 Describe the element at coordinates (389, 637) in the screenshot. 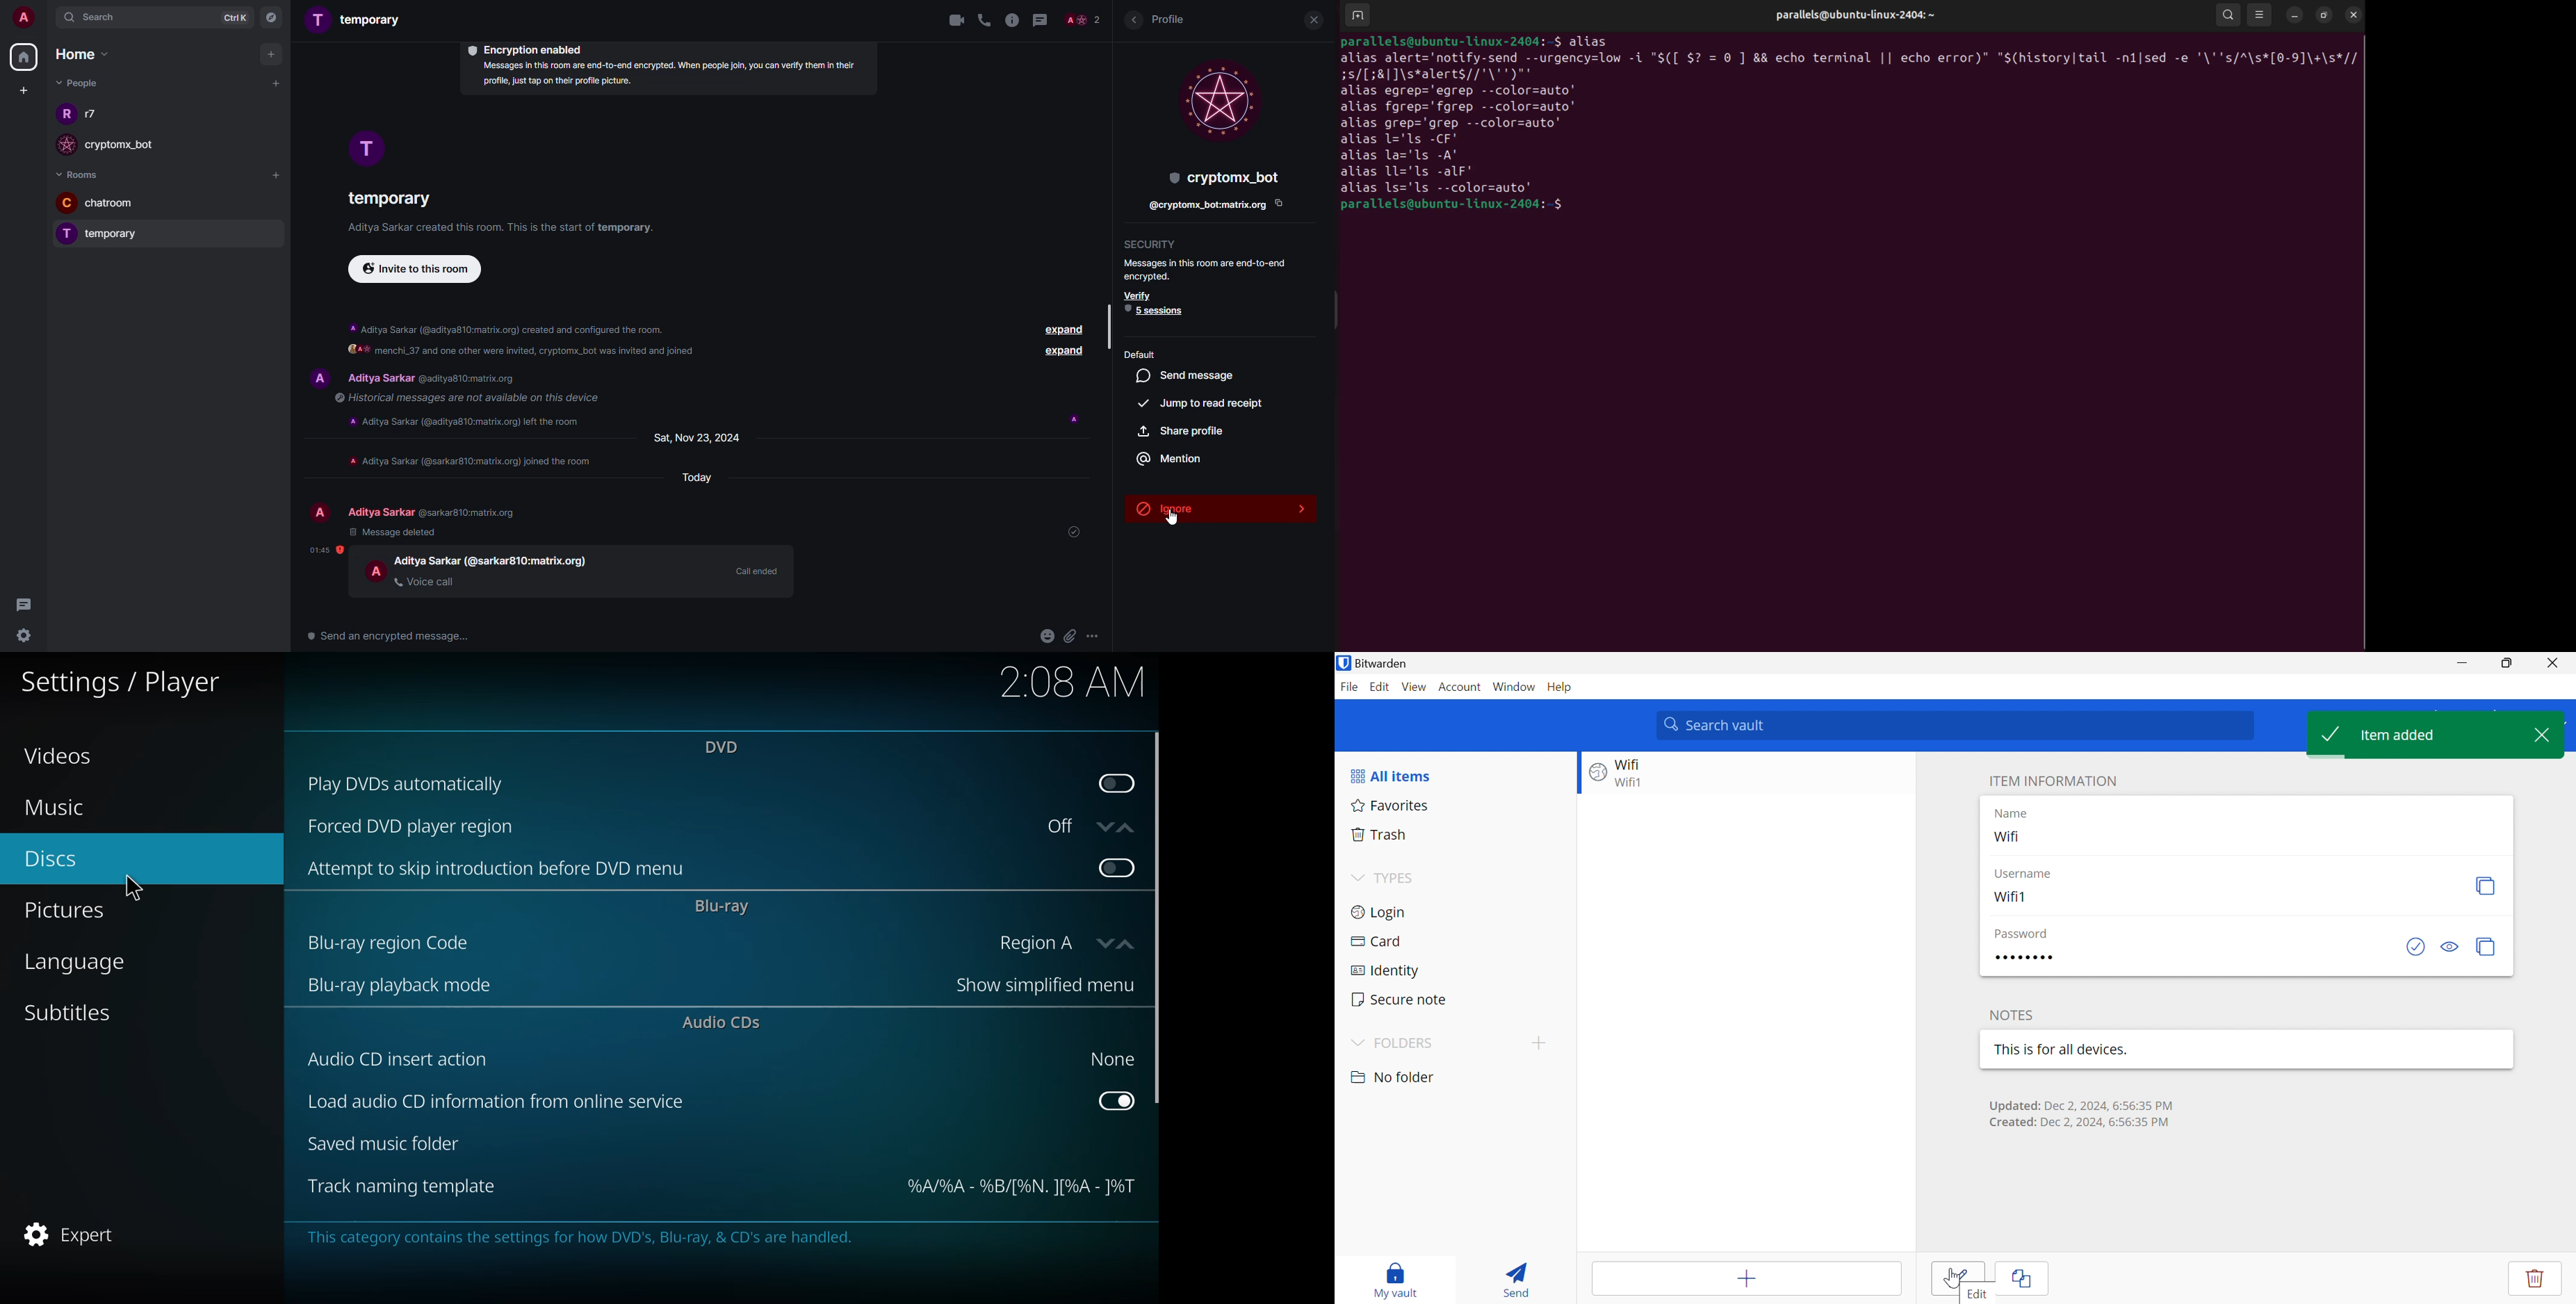

I see ` Send an encrypted message...` at that location.